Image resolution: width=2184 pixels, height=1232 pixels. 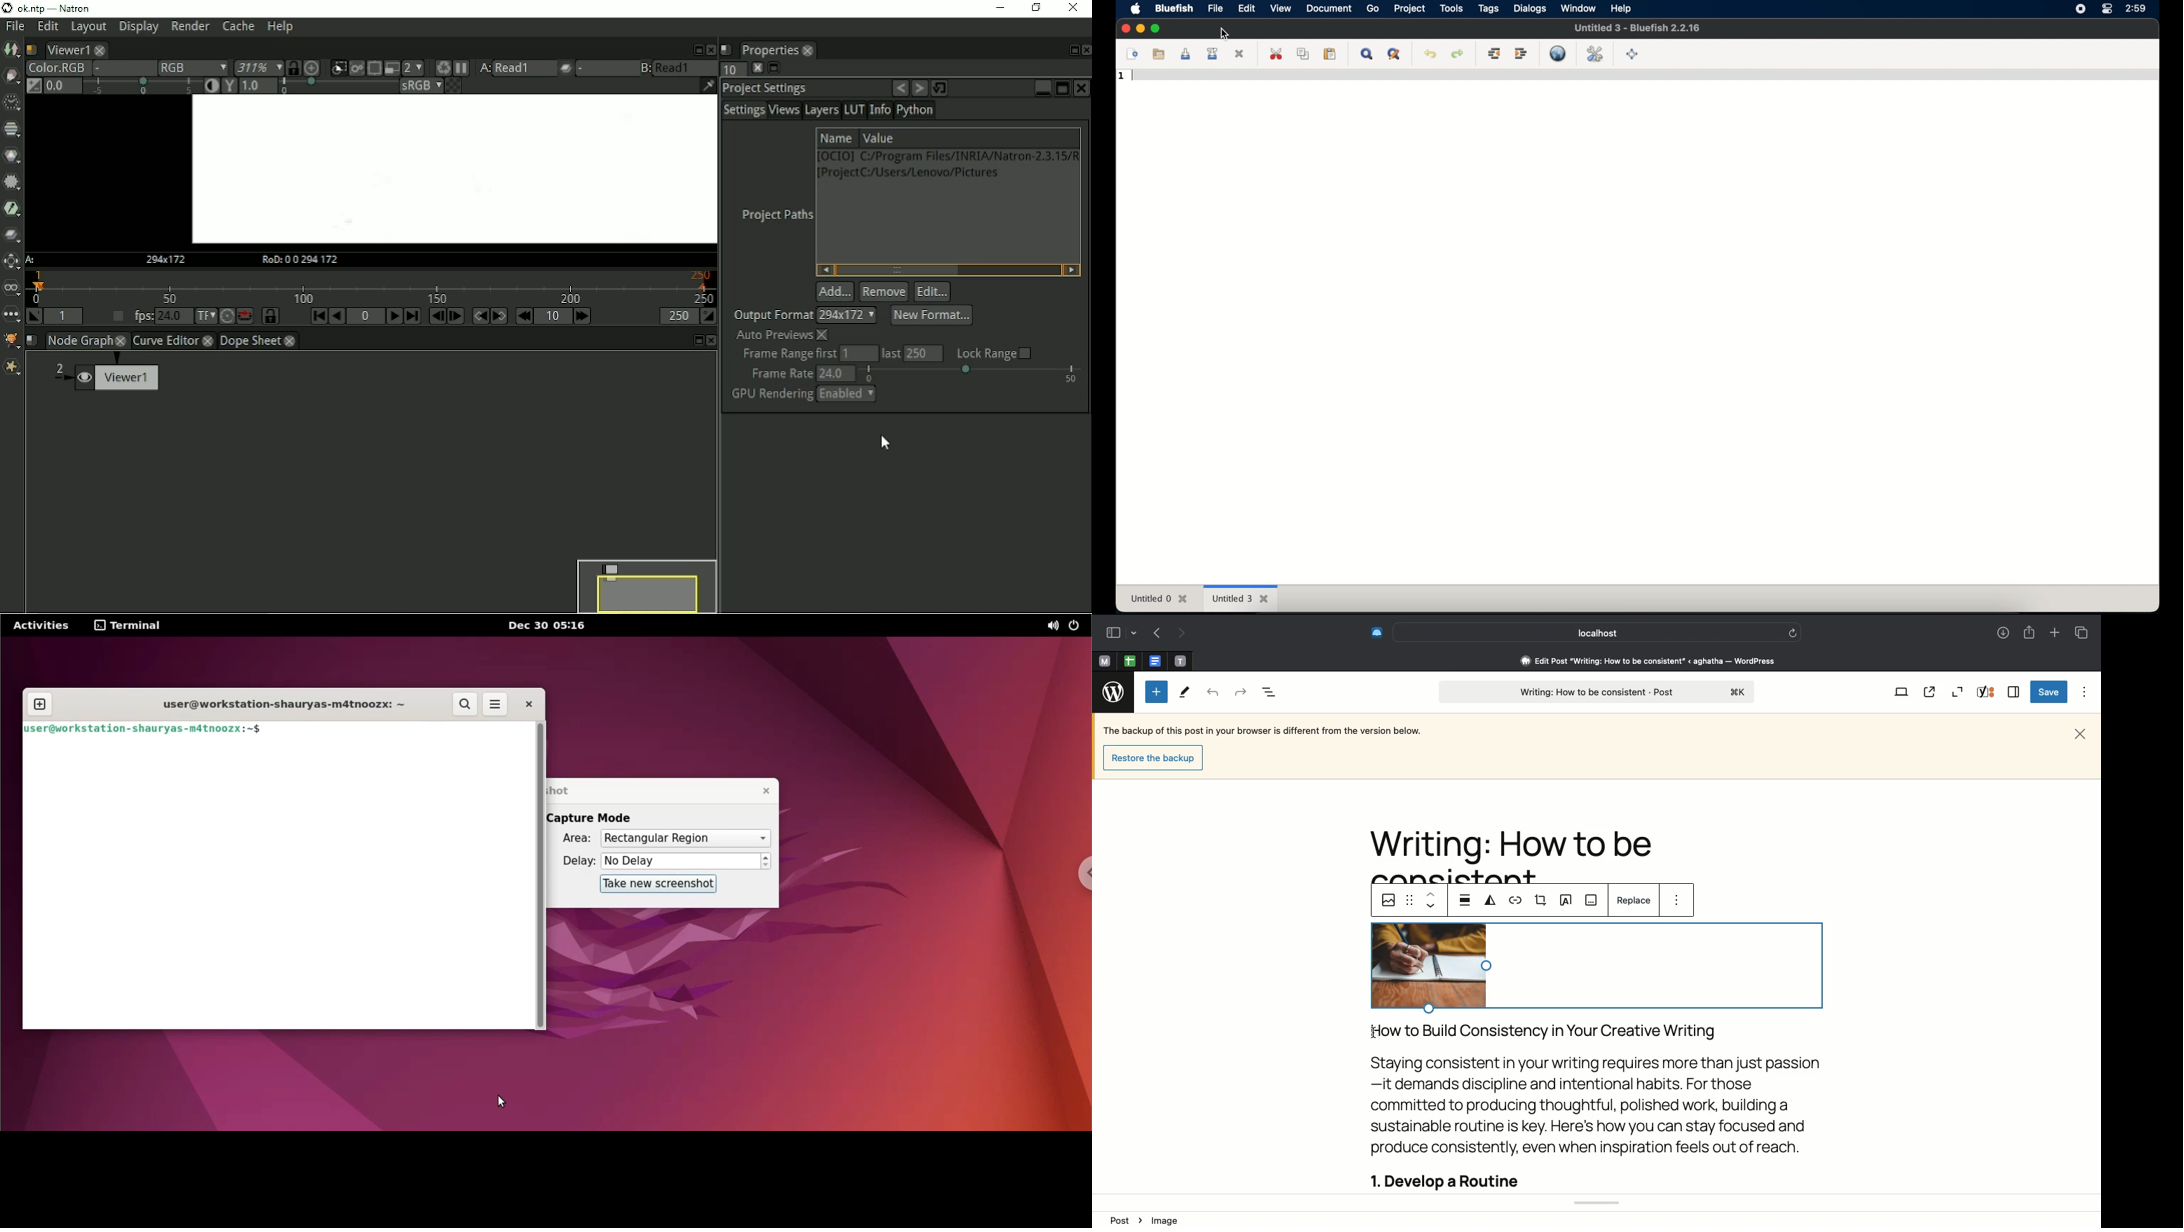 What do you see at coordinates (1595, 53) in the screenshot?
I see `edit in preferences` at bounding box center [1595, 53].